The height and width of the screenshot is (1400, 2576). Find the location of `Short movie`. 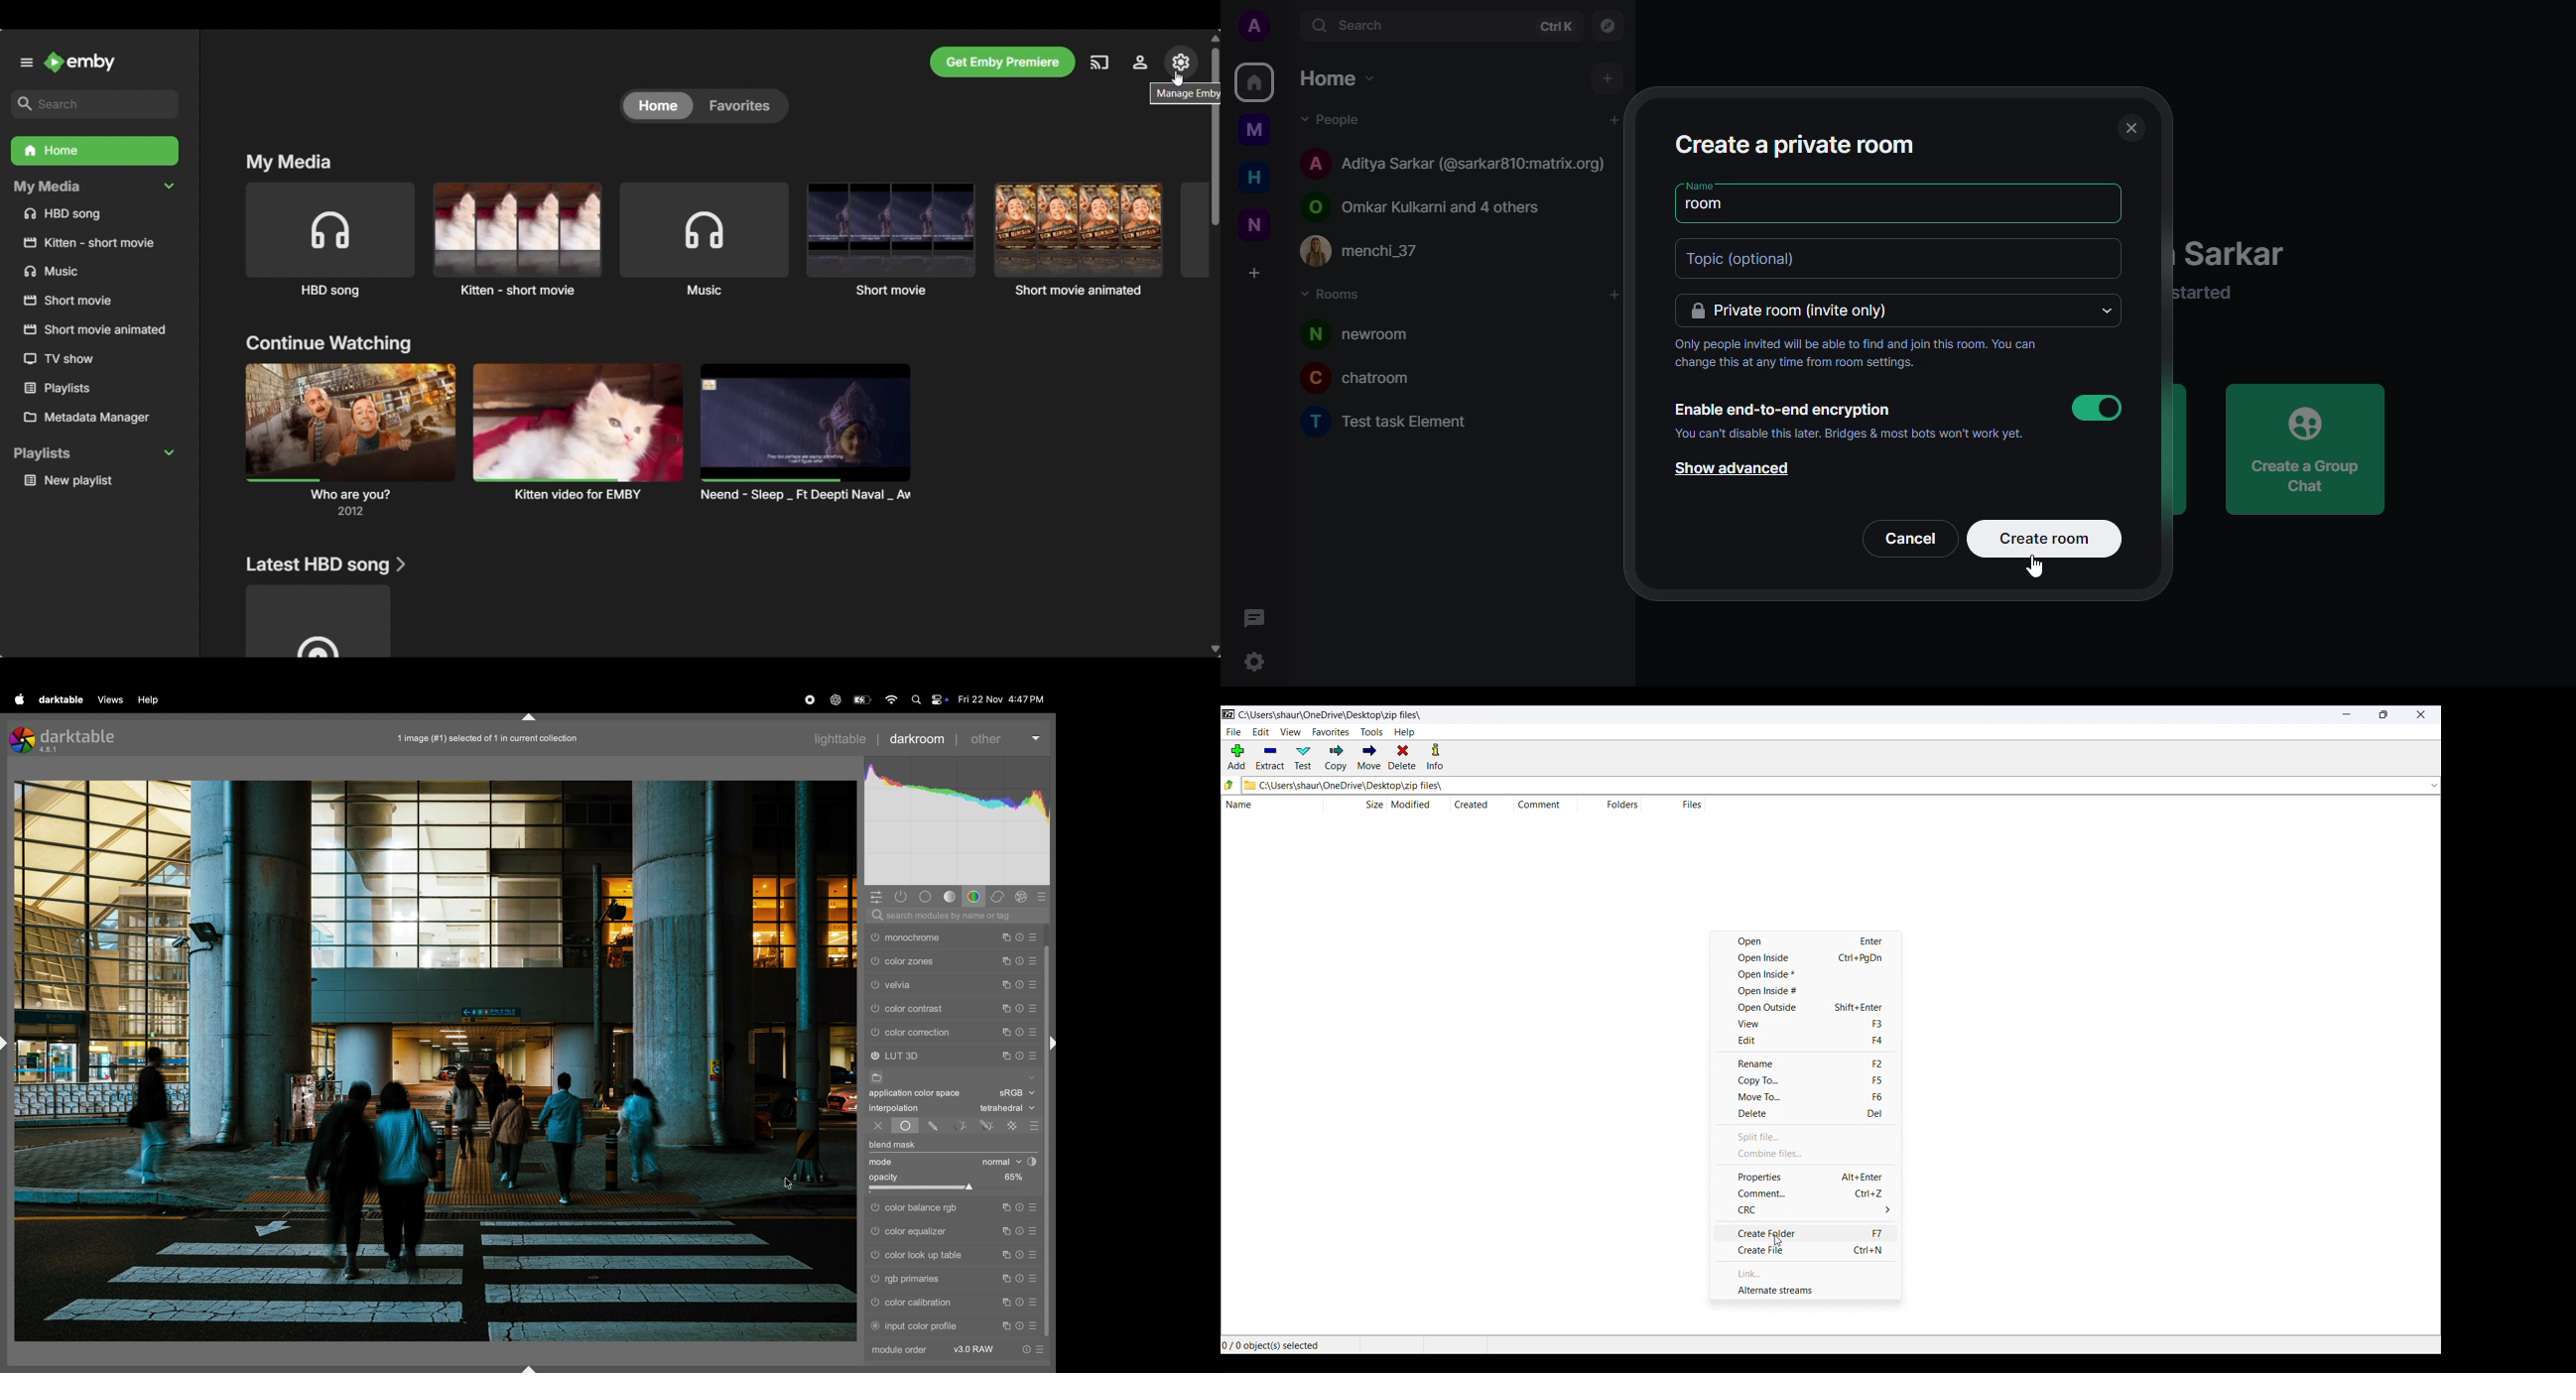

Short movie is located at coordinates (891, 239).